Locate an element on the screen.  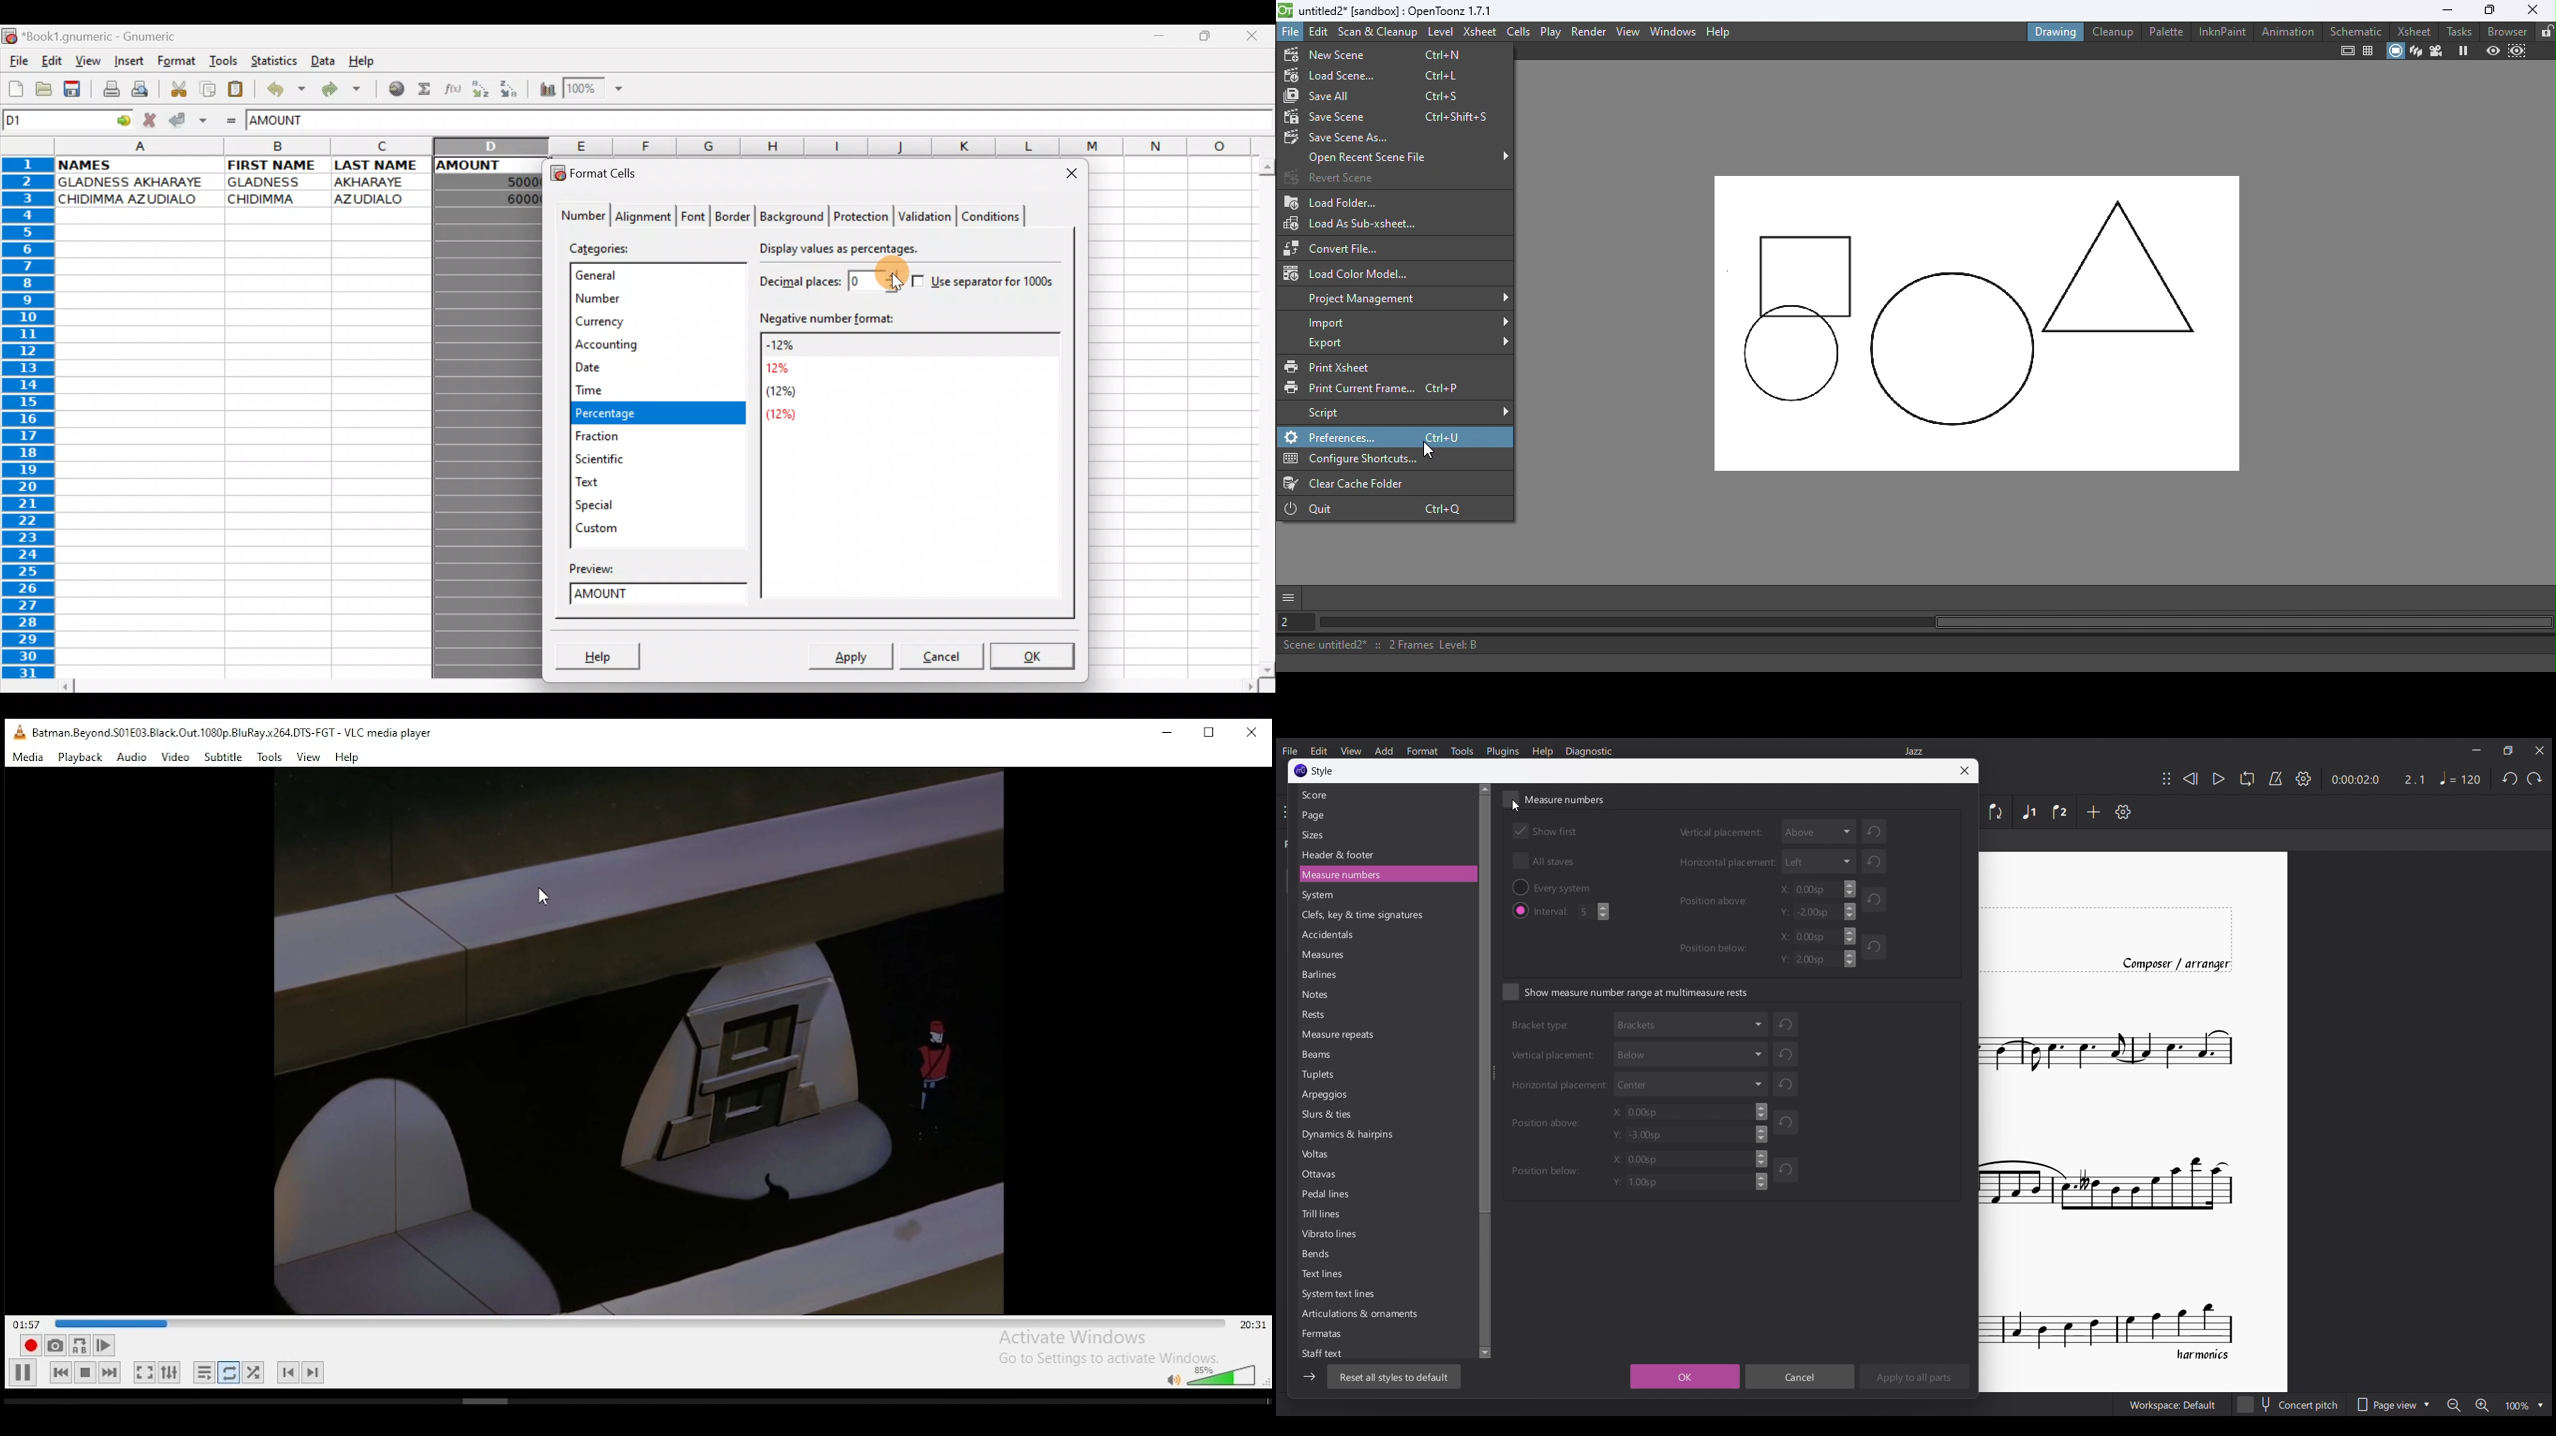
X: 0.0 is located at coordinates (1686, 1159).